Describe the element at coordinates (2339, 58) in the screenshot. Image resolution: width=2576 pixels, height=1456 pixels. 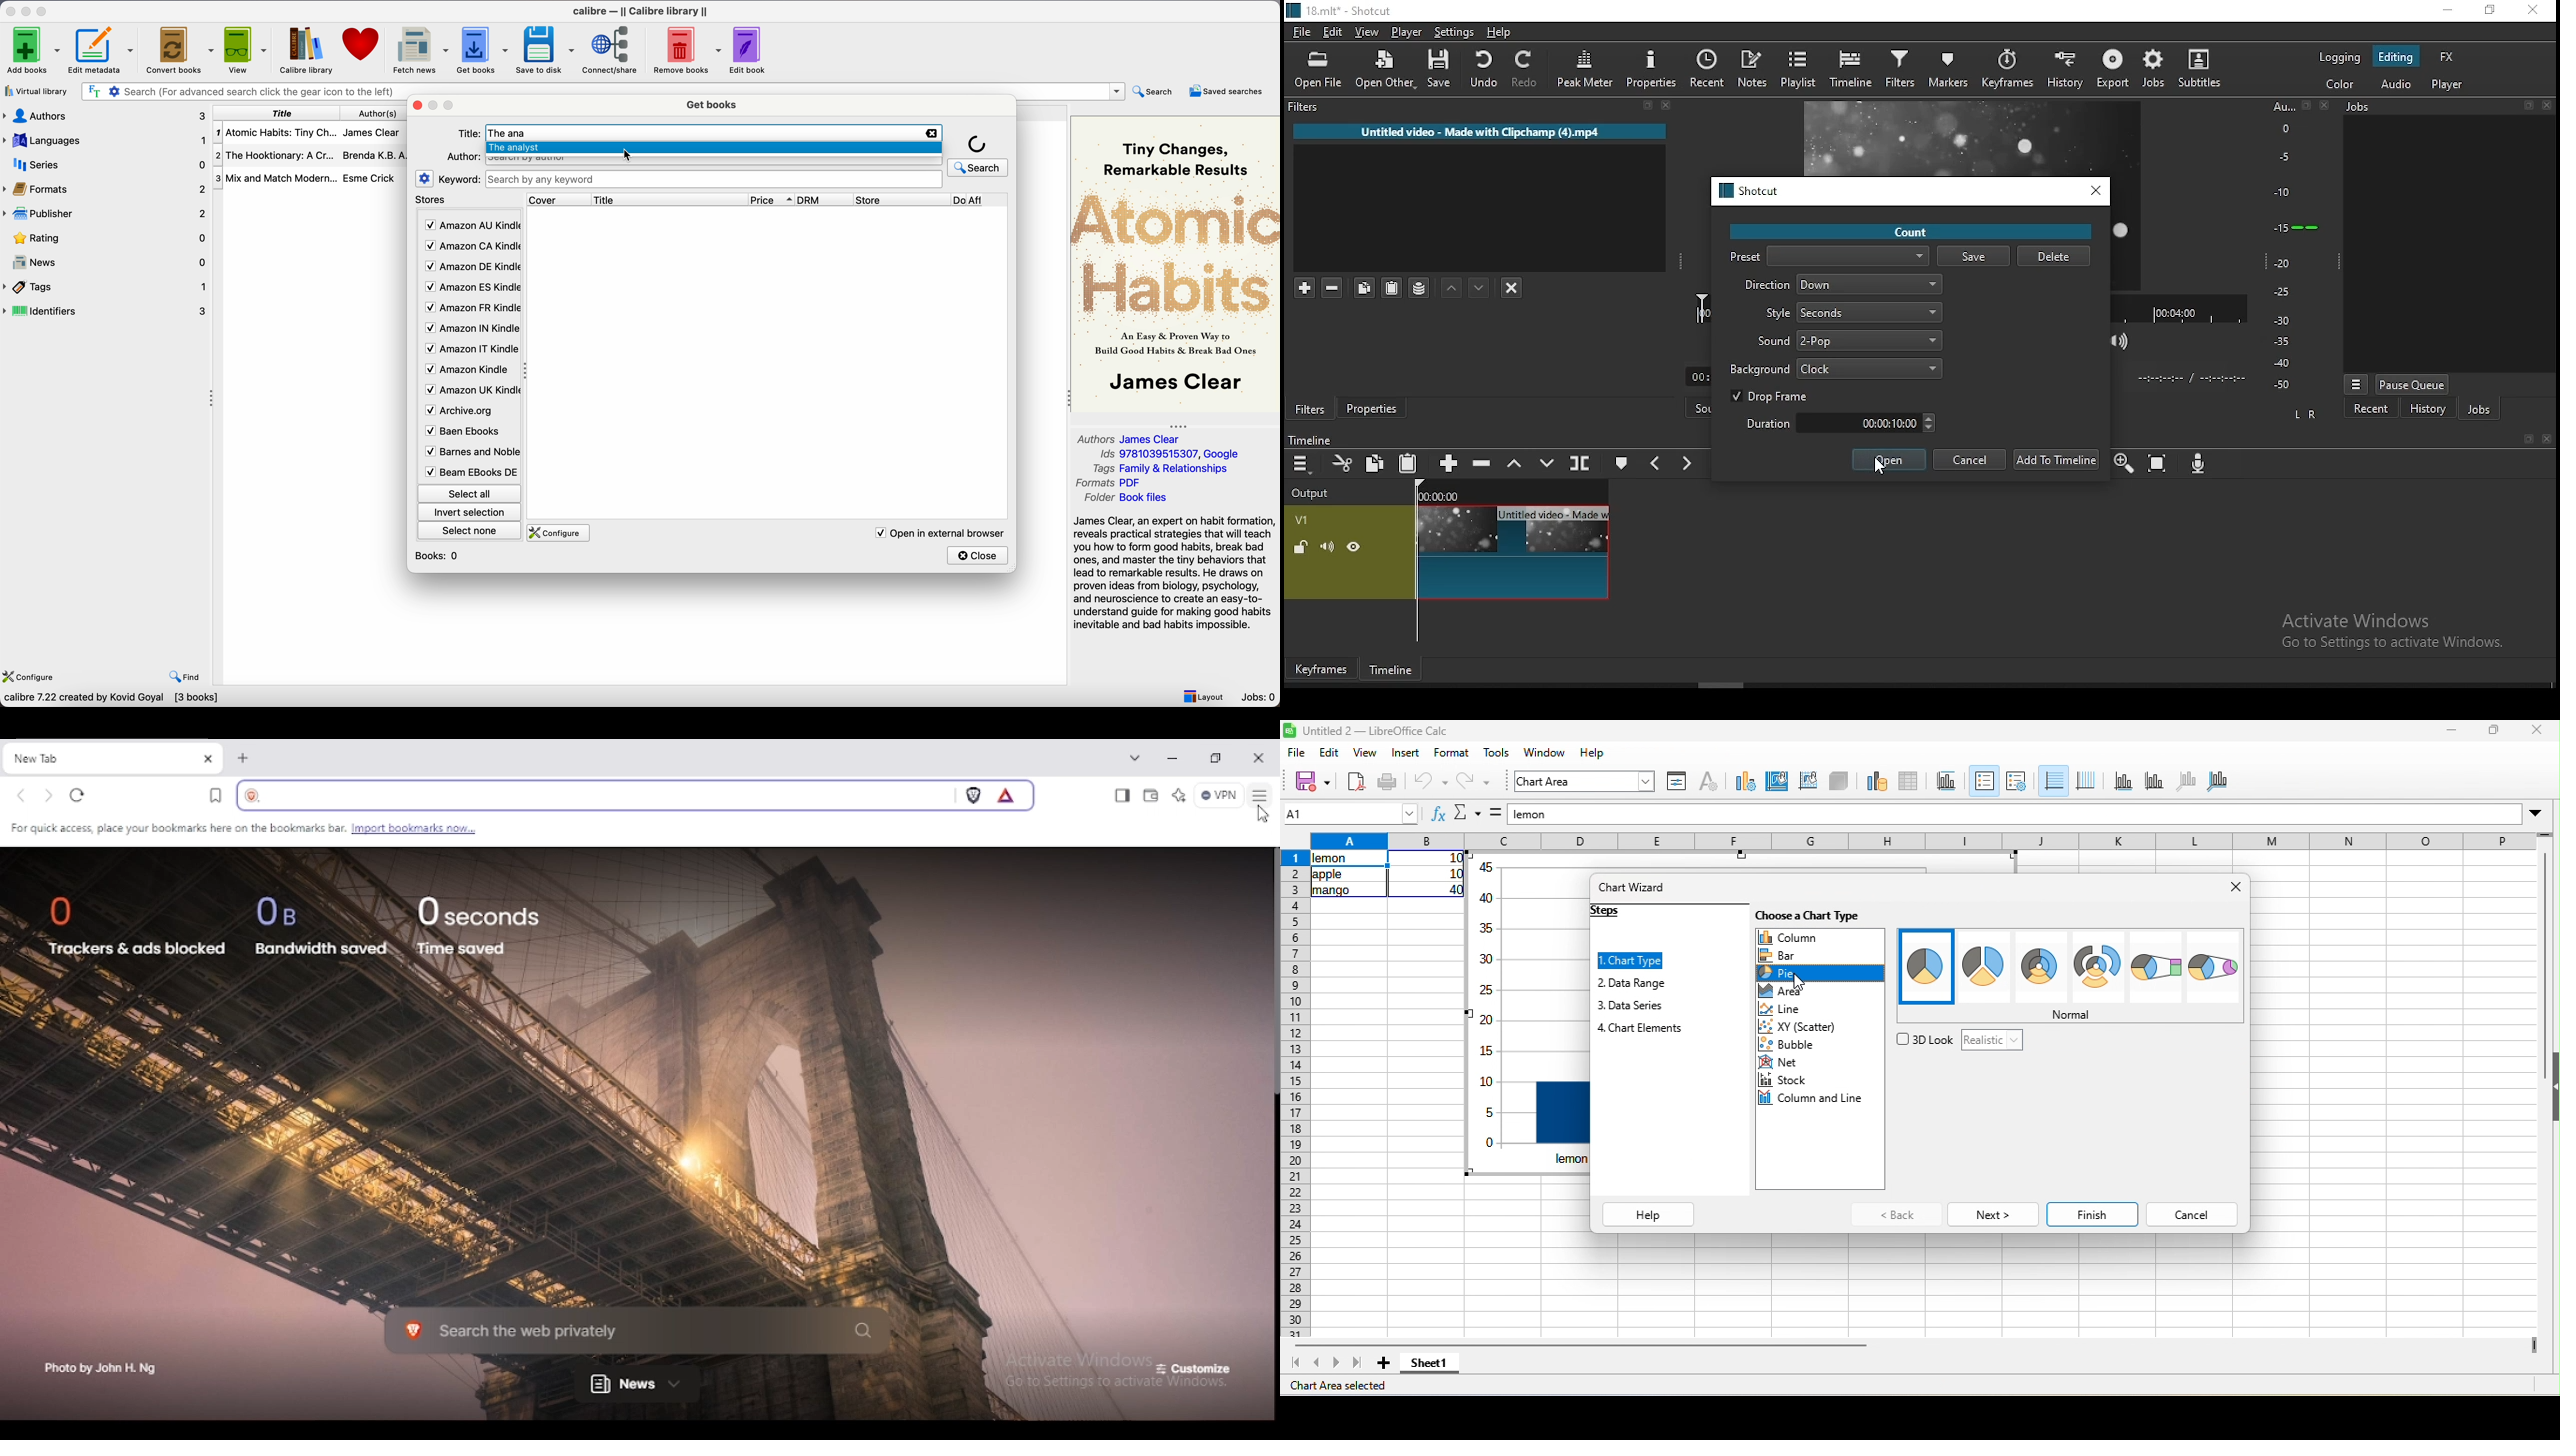
I see `logging` at that location.